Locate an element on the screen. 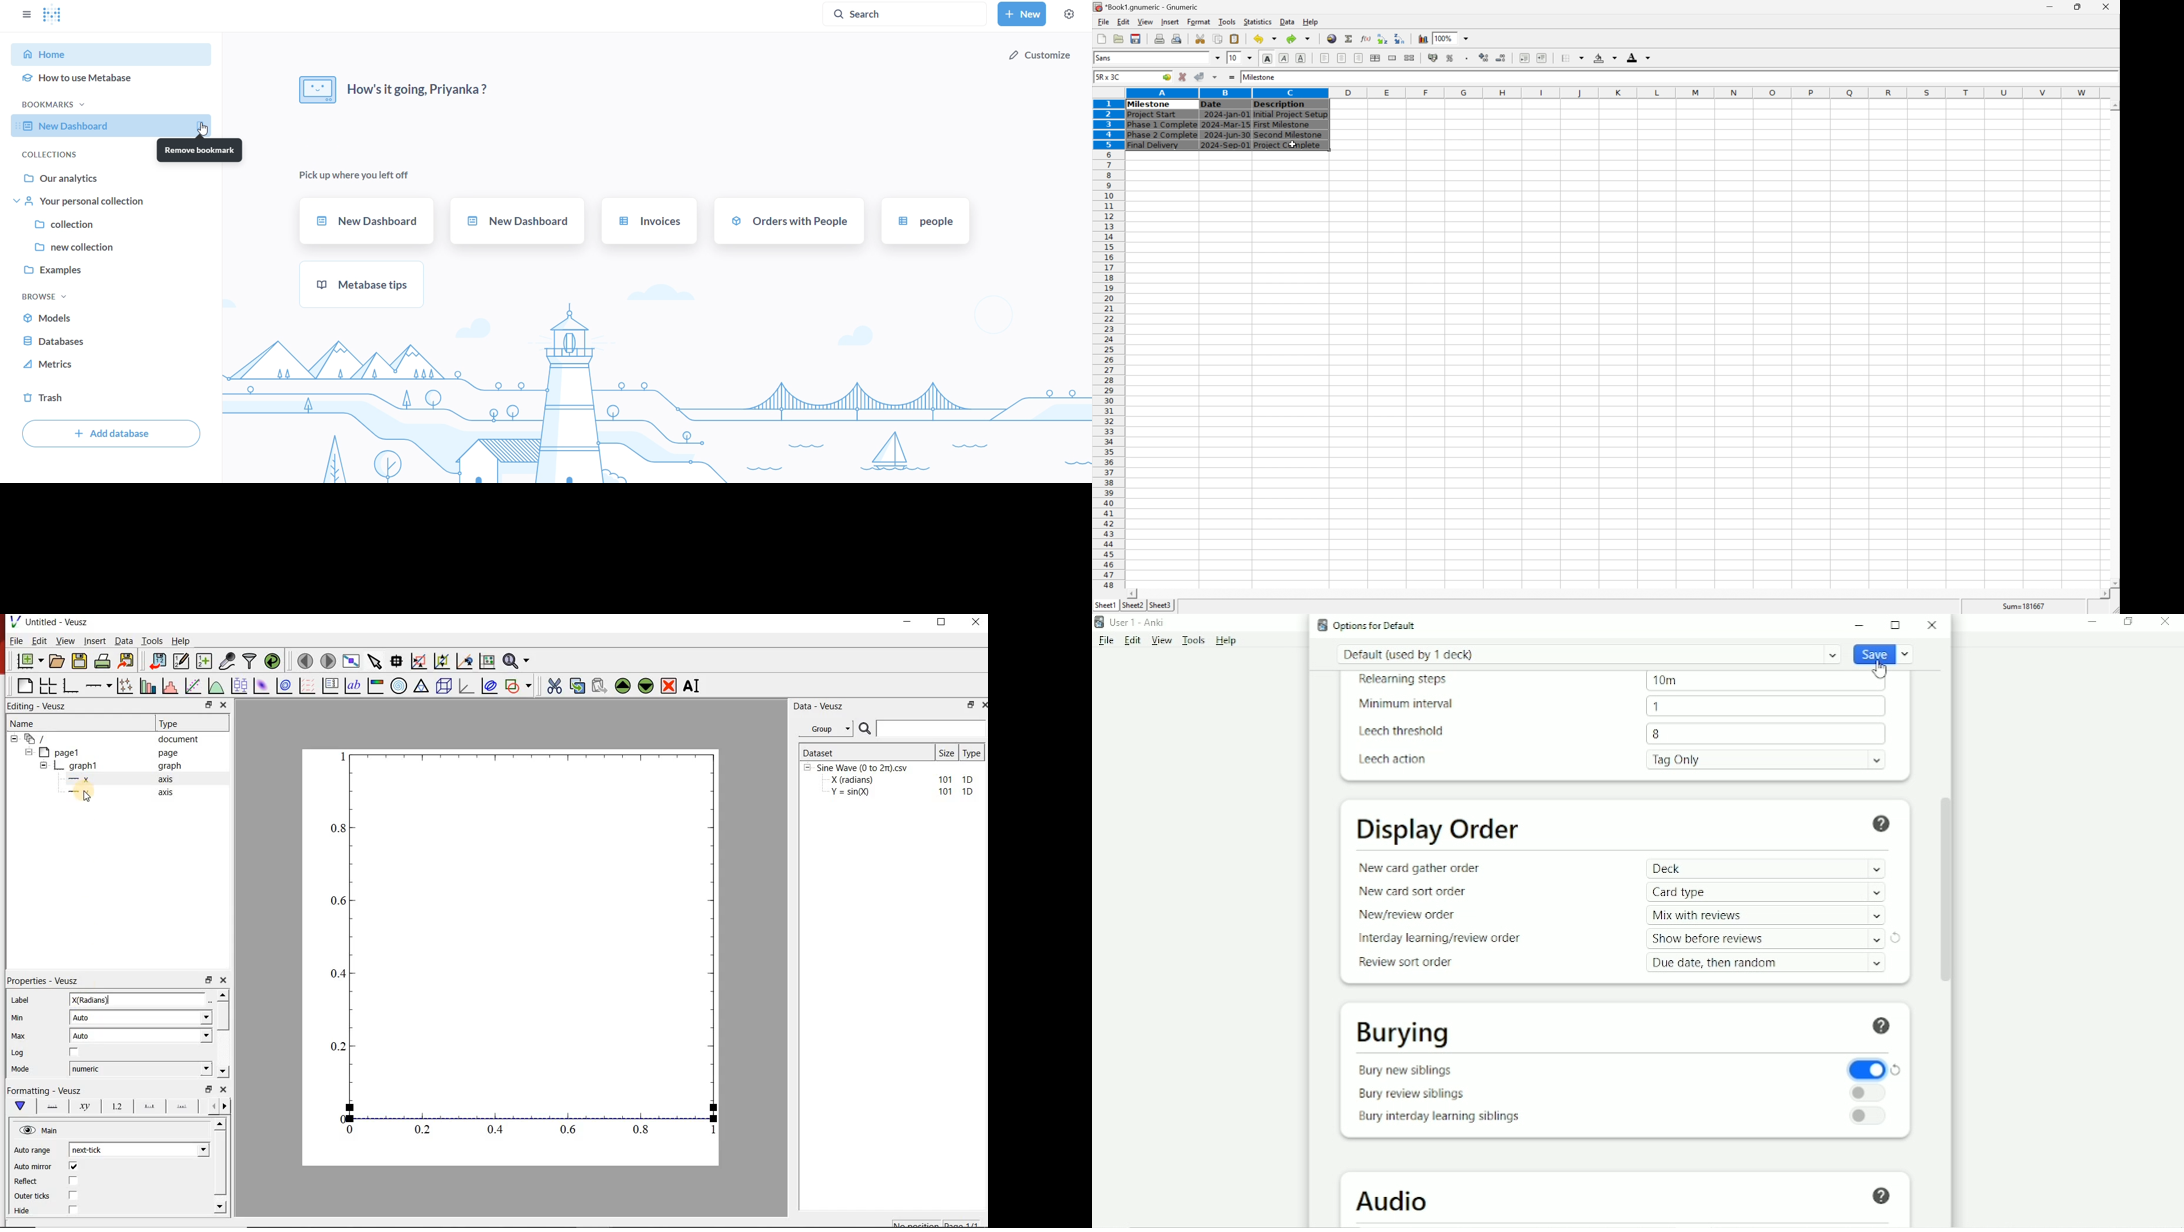 The image size is (2184, 1232). align left is located at coordinates (1325, 58).